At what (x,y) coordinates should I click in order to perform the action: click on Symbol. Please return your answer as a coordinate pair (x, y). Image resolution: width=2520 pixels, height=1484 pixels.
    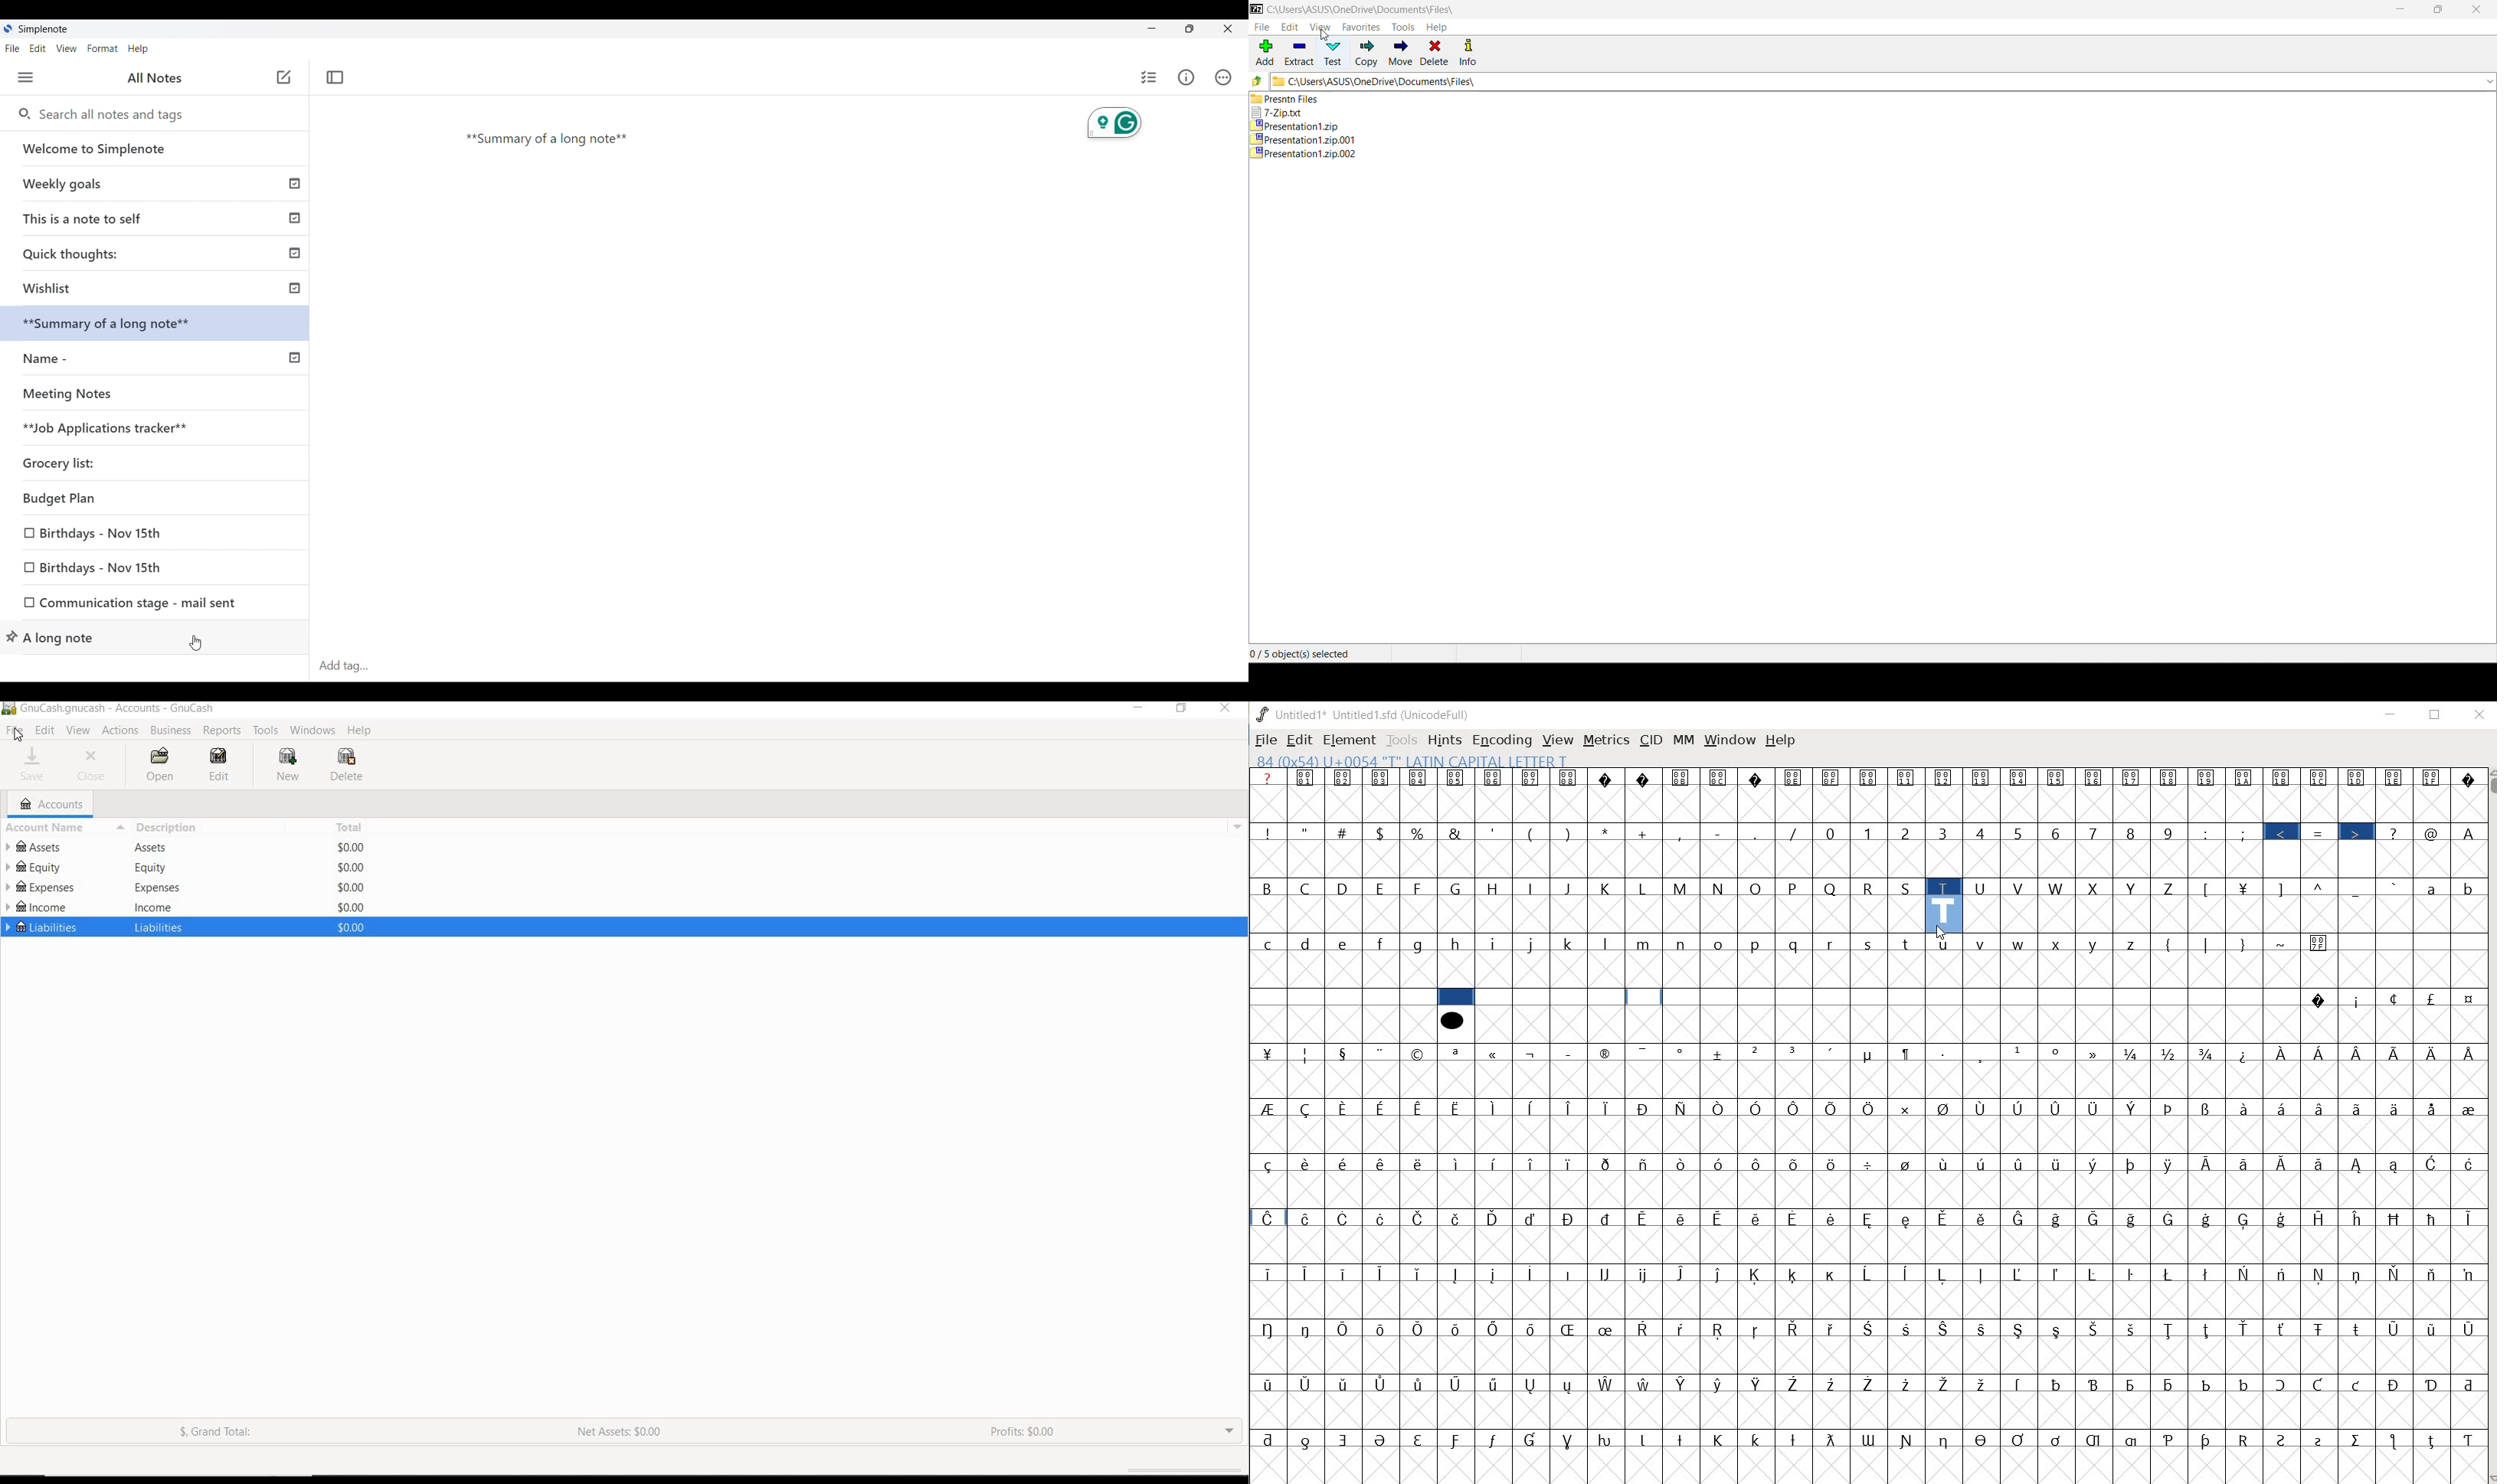
    Looking at the image, I should click on (2284, 777).